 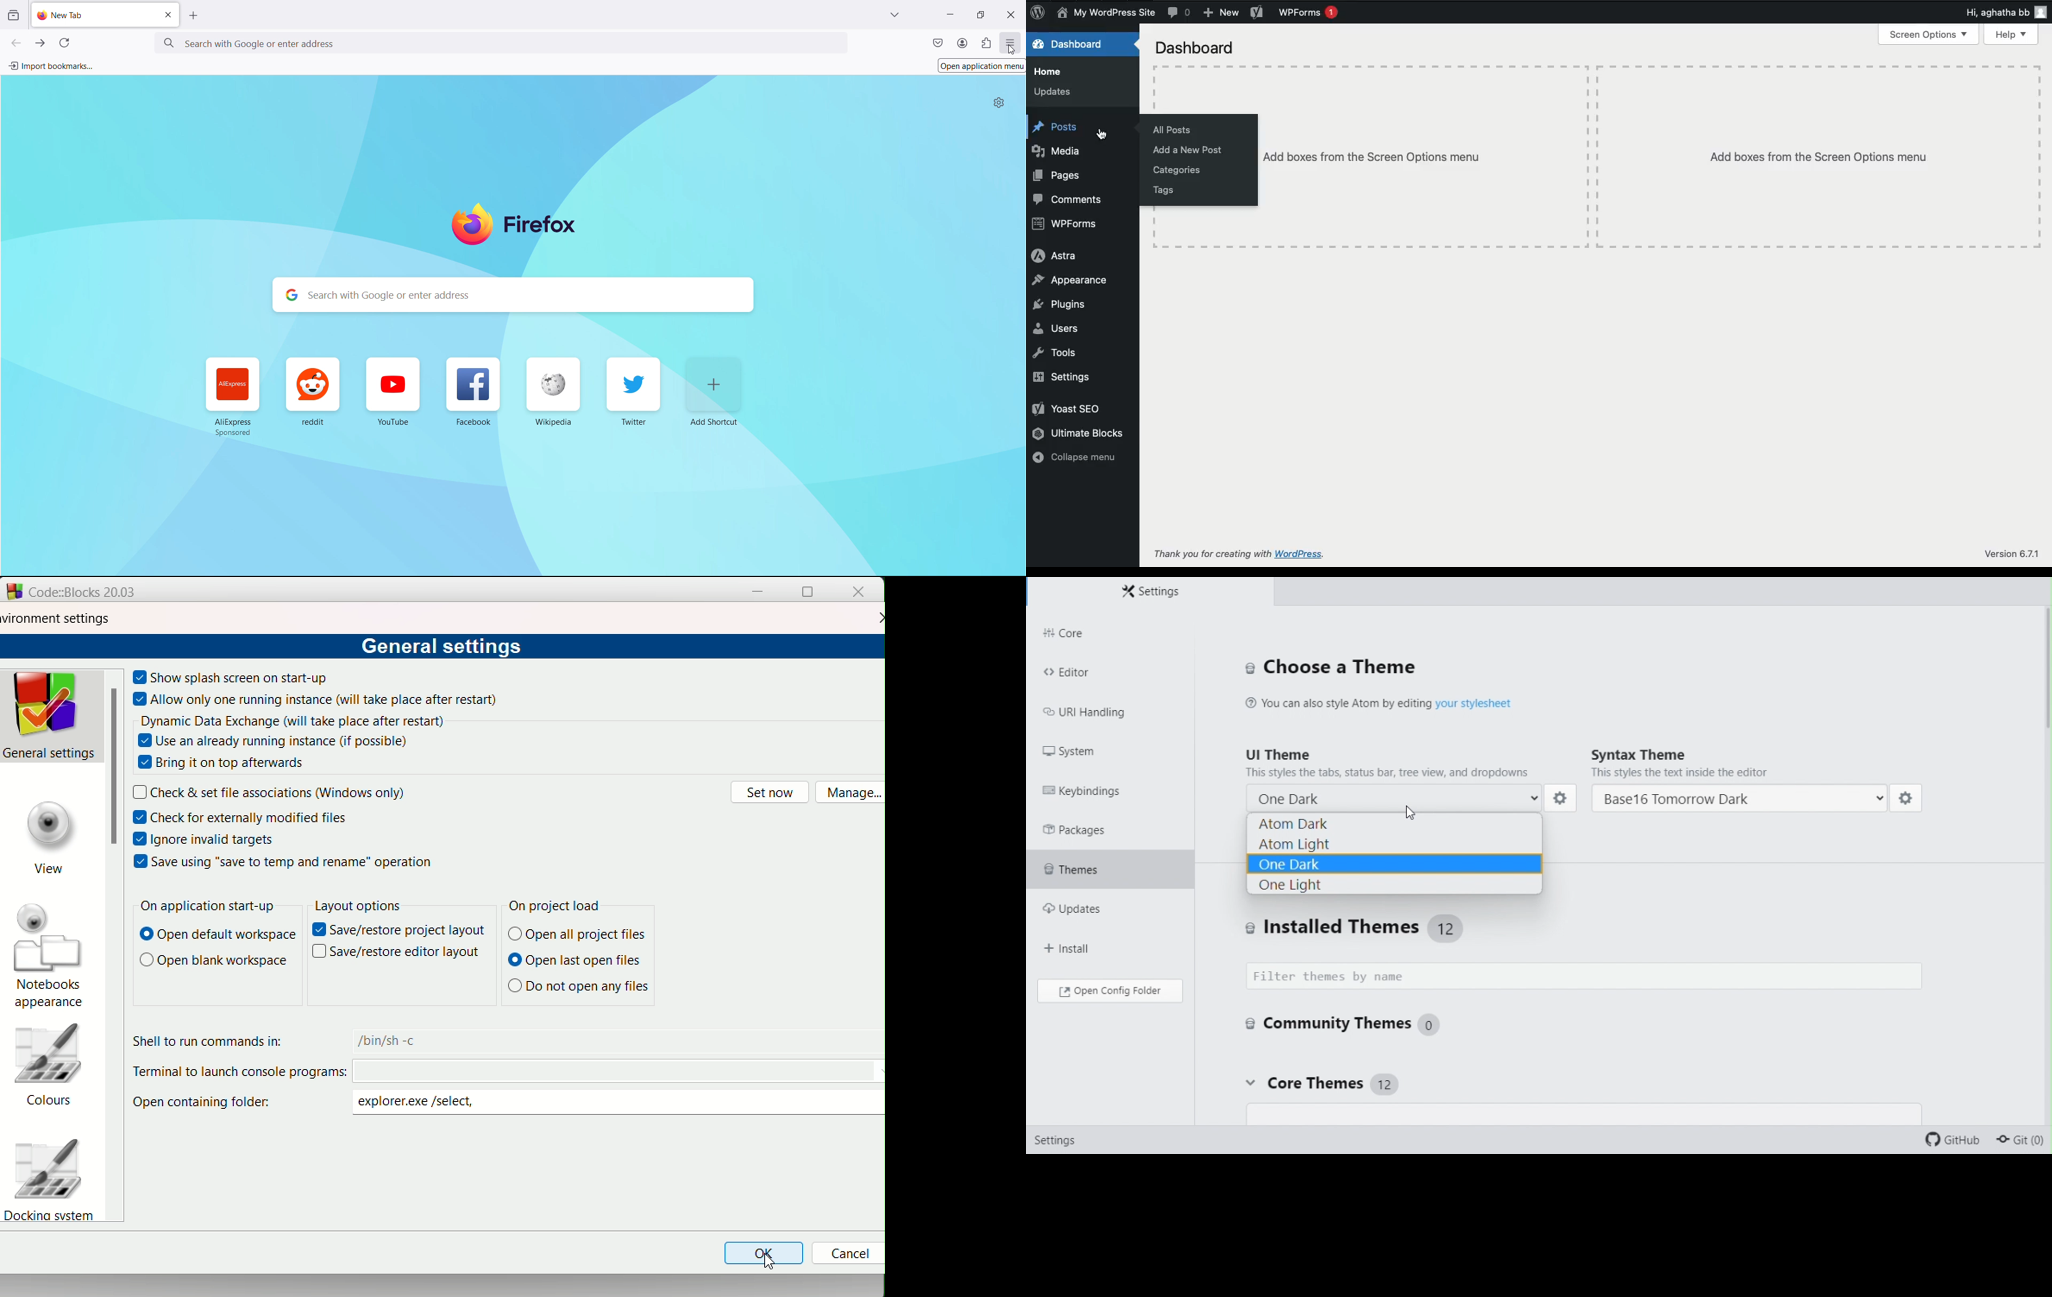 What do you see at coordinates (397, 391) in the screenshot?
I see `YouTube` at bounding box center [397, 391].